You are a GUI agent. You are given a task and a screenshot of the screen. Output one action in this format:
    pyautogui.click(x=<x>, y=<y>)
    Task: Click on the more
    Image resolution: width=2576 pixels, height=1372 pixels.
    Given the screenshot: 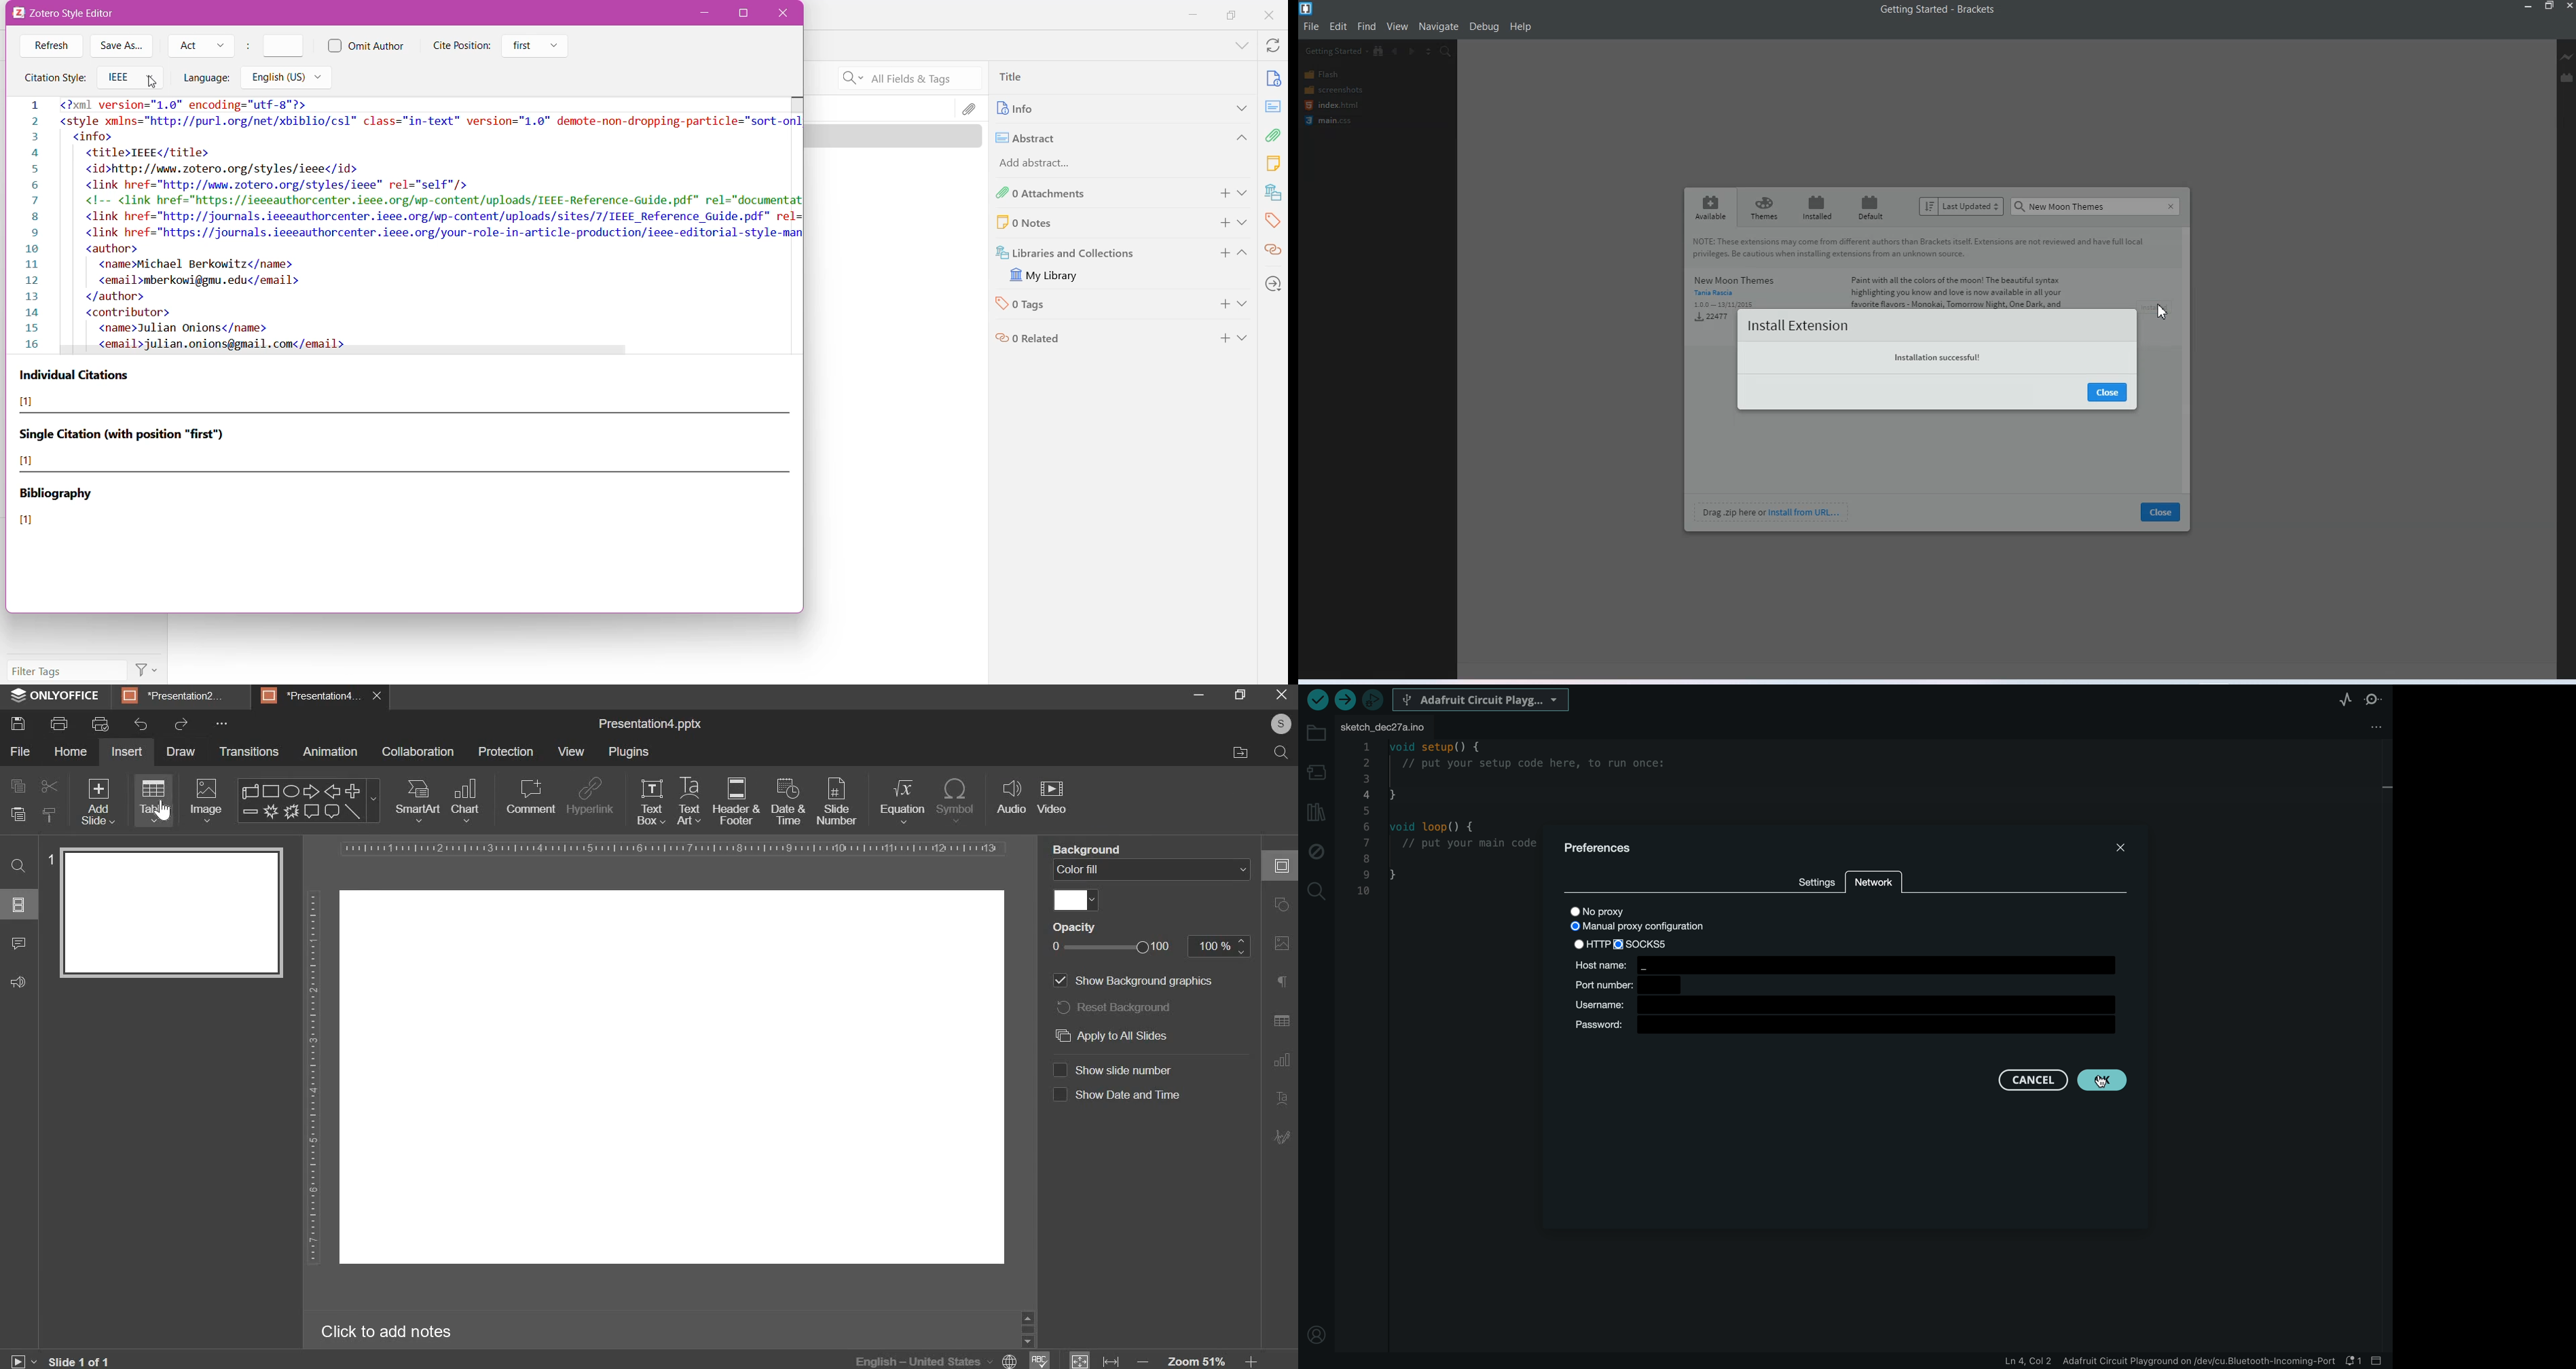 What is the action you would take?
    pyautogui.click(x=222, y=723)
    